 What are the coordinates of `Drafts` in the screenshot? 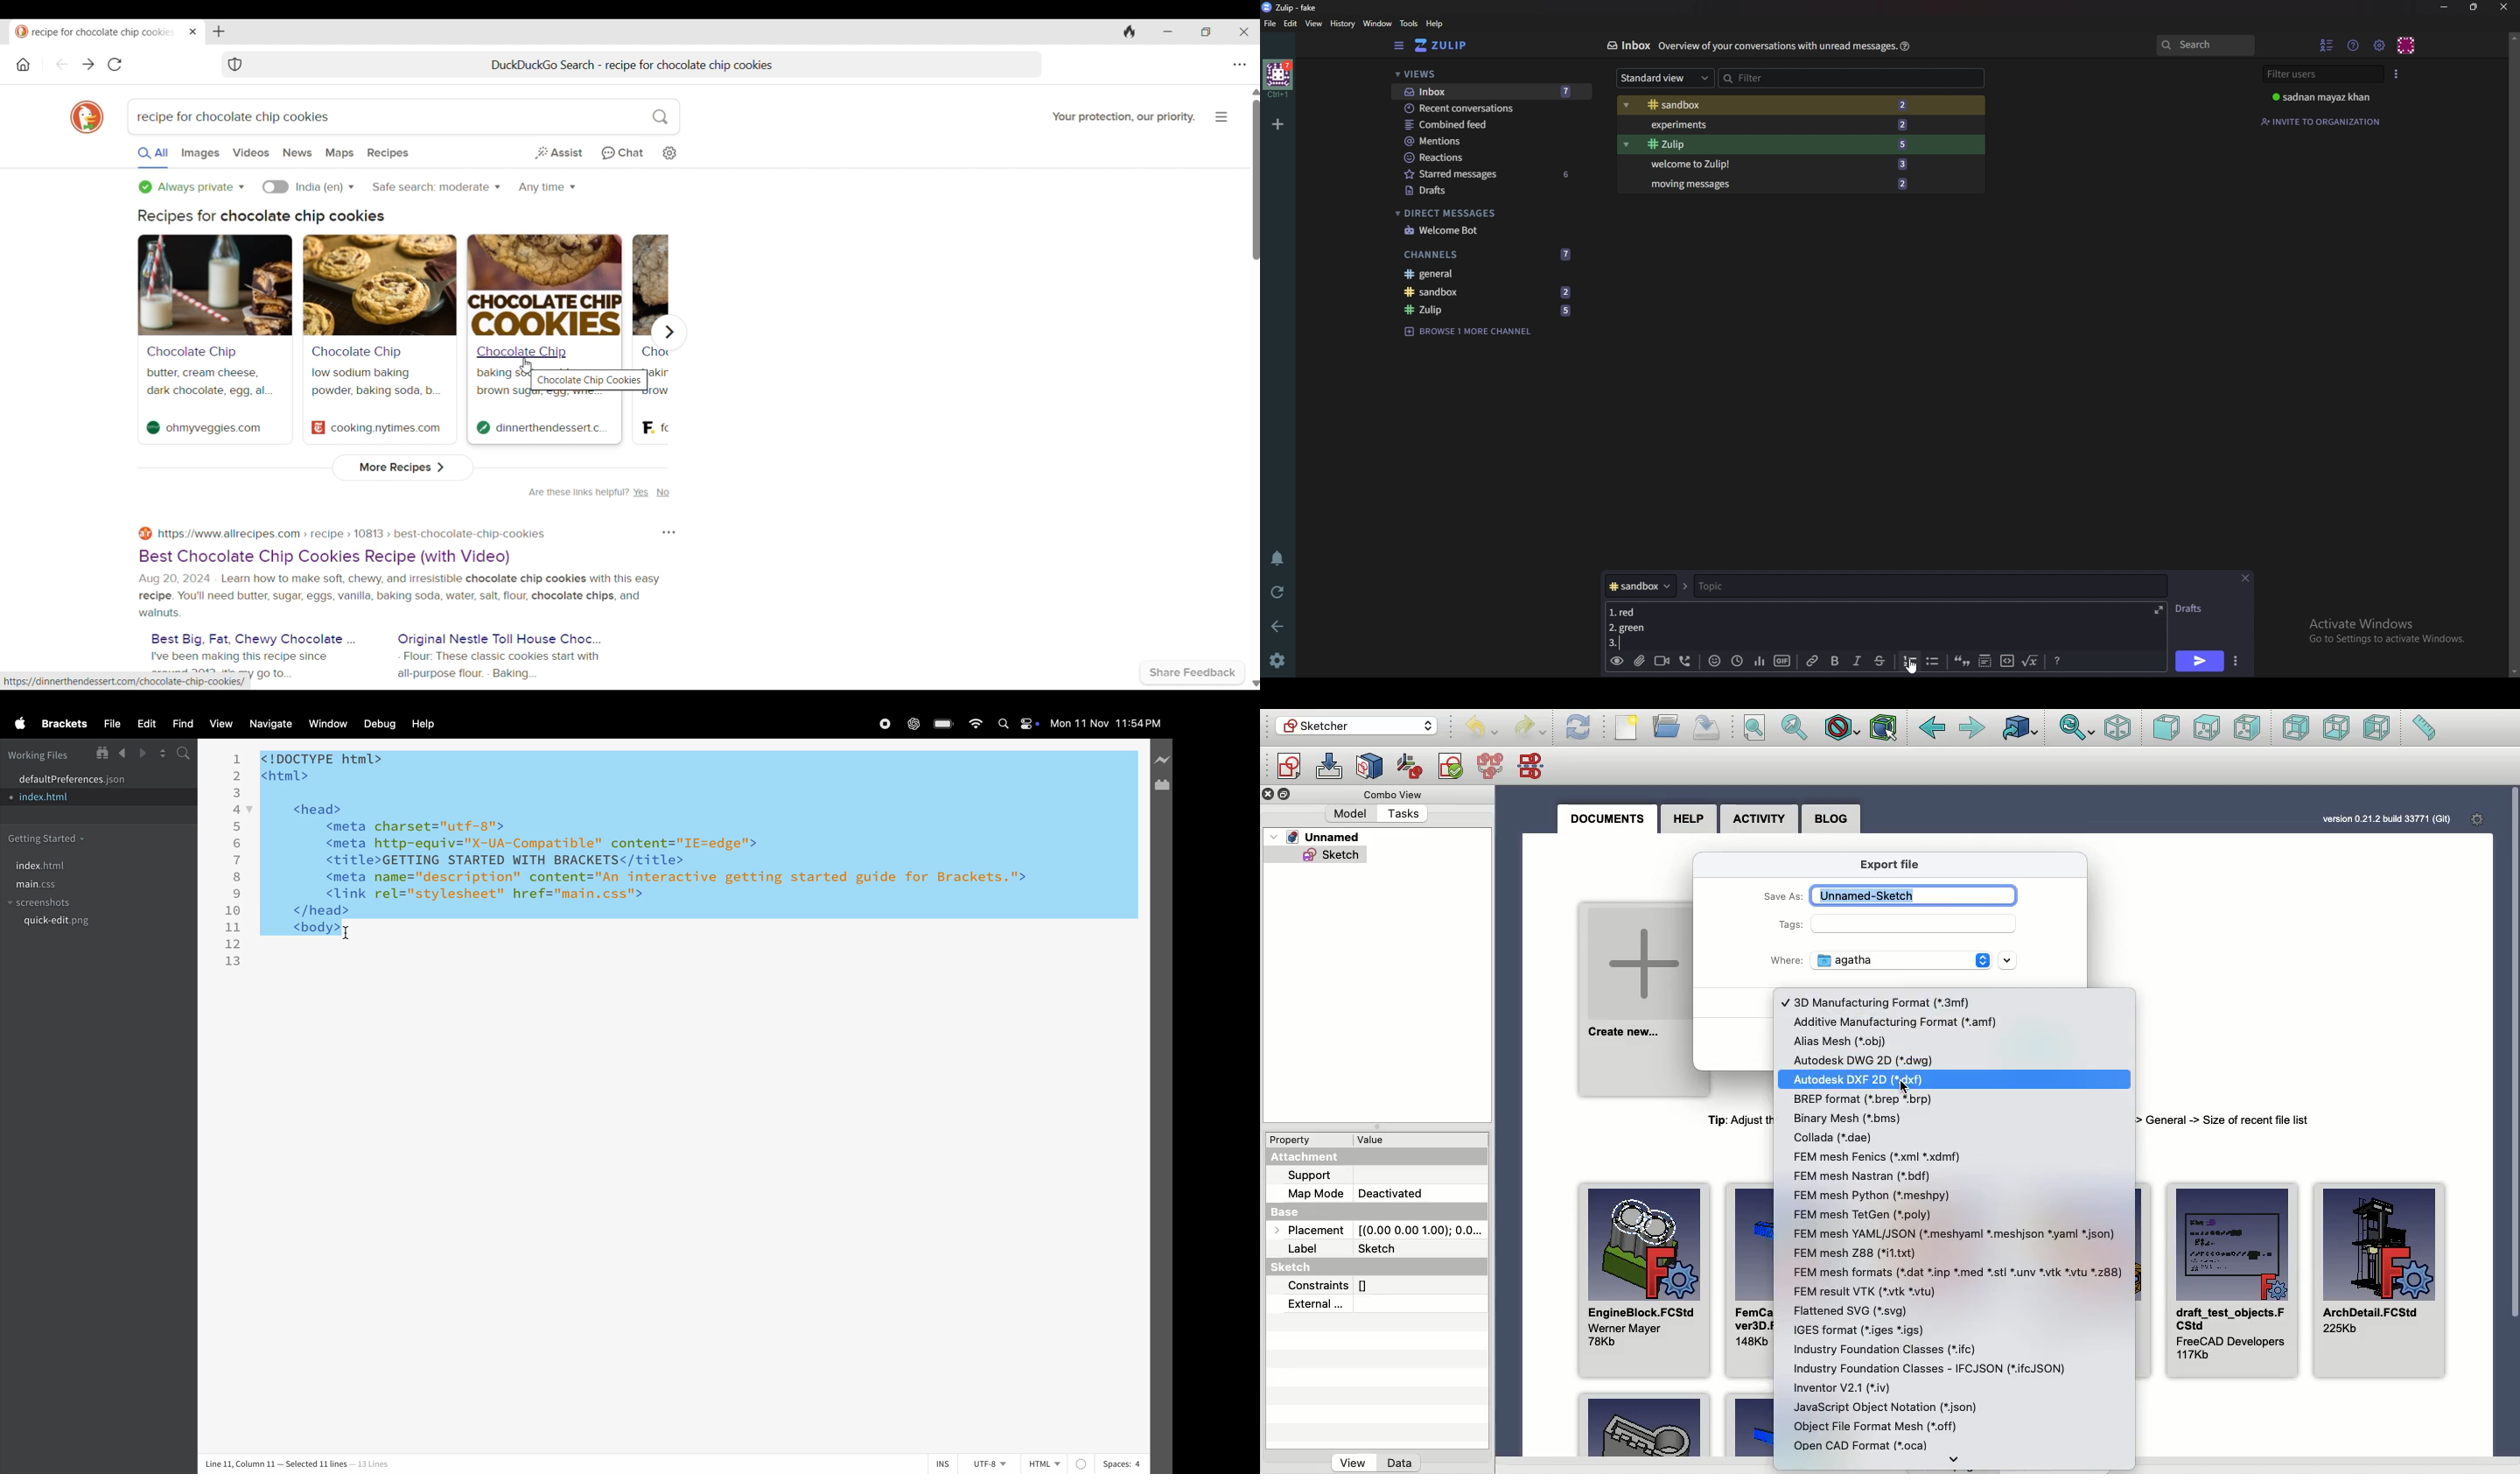 It's located at (1486, 190).